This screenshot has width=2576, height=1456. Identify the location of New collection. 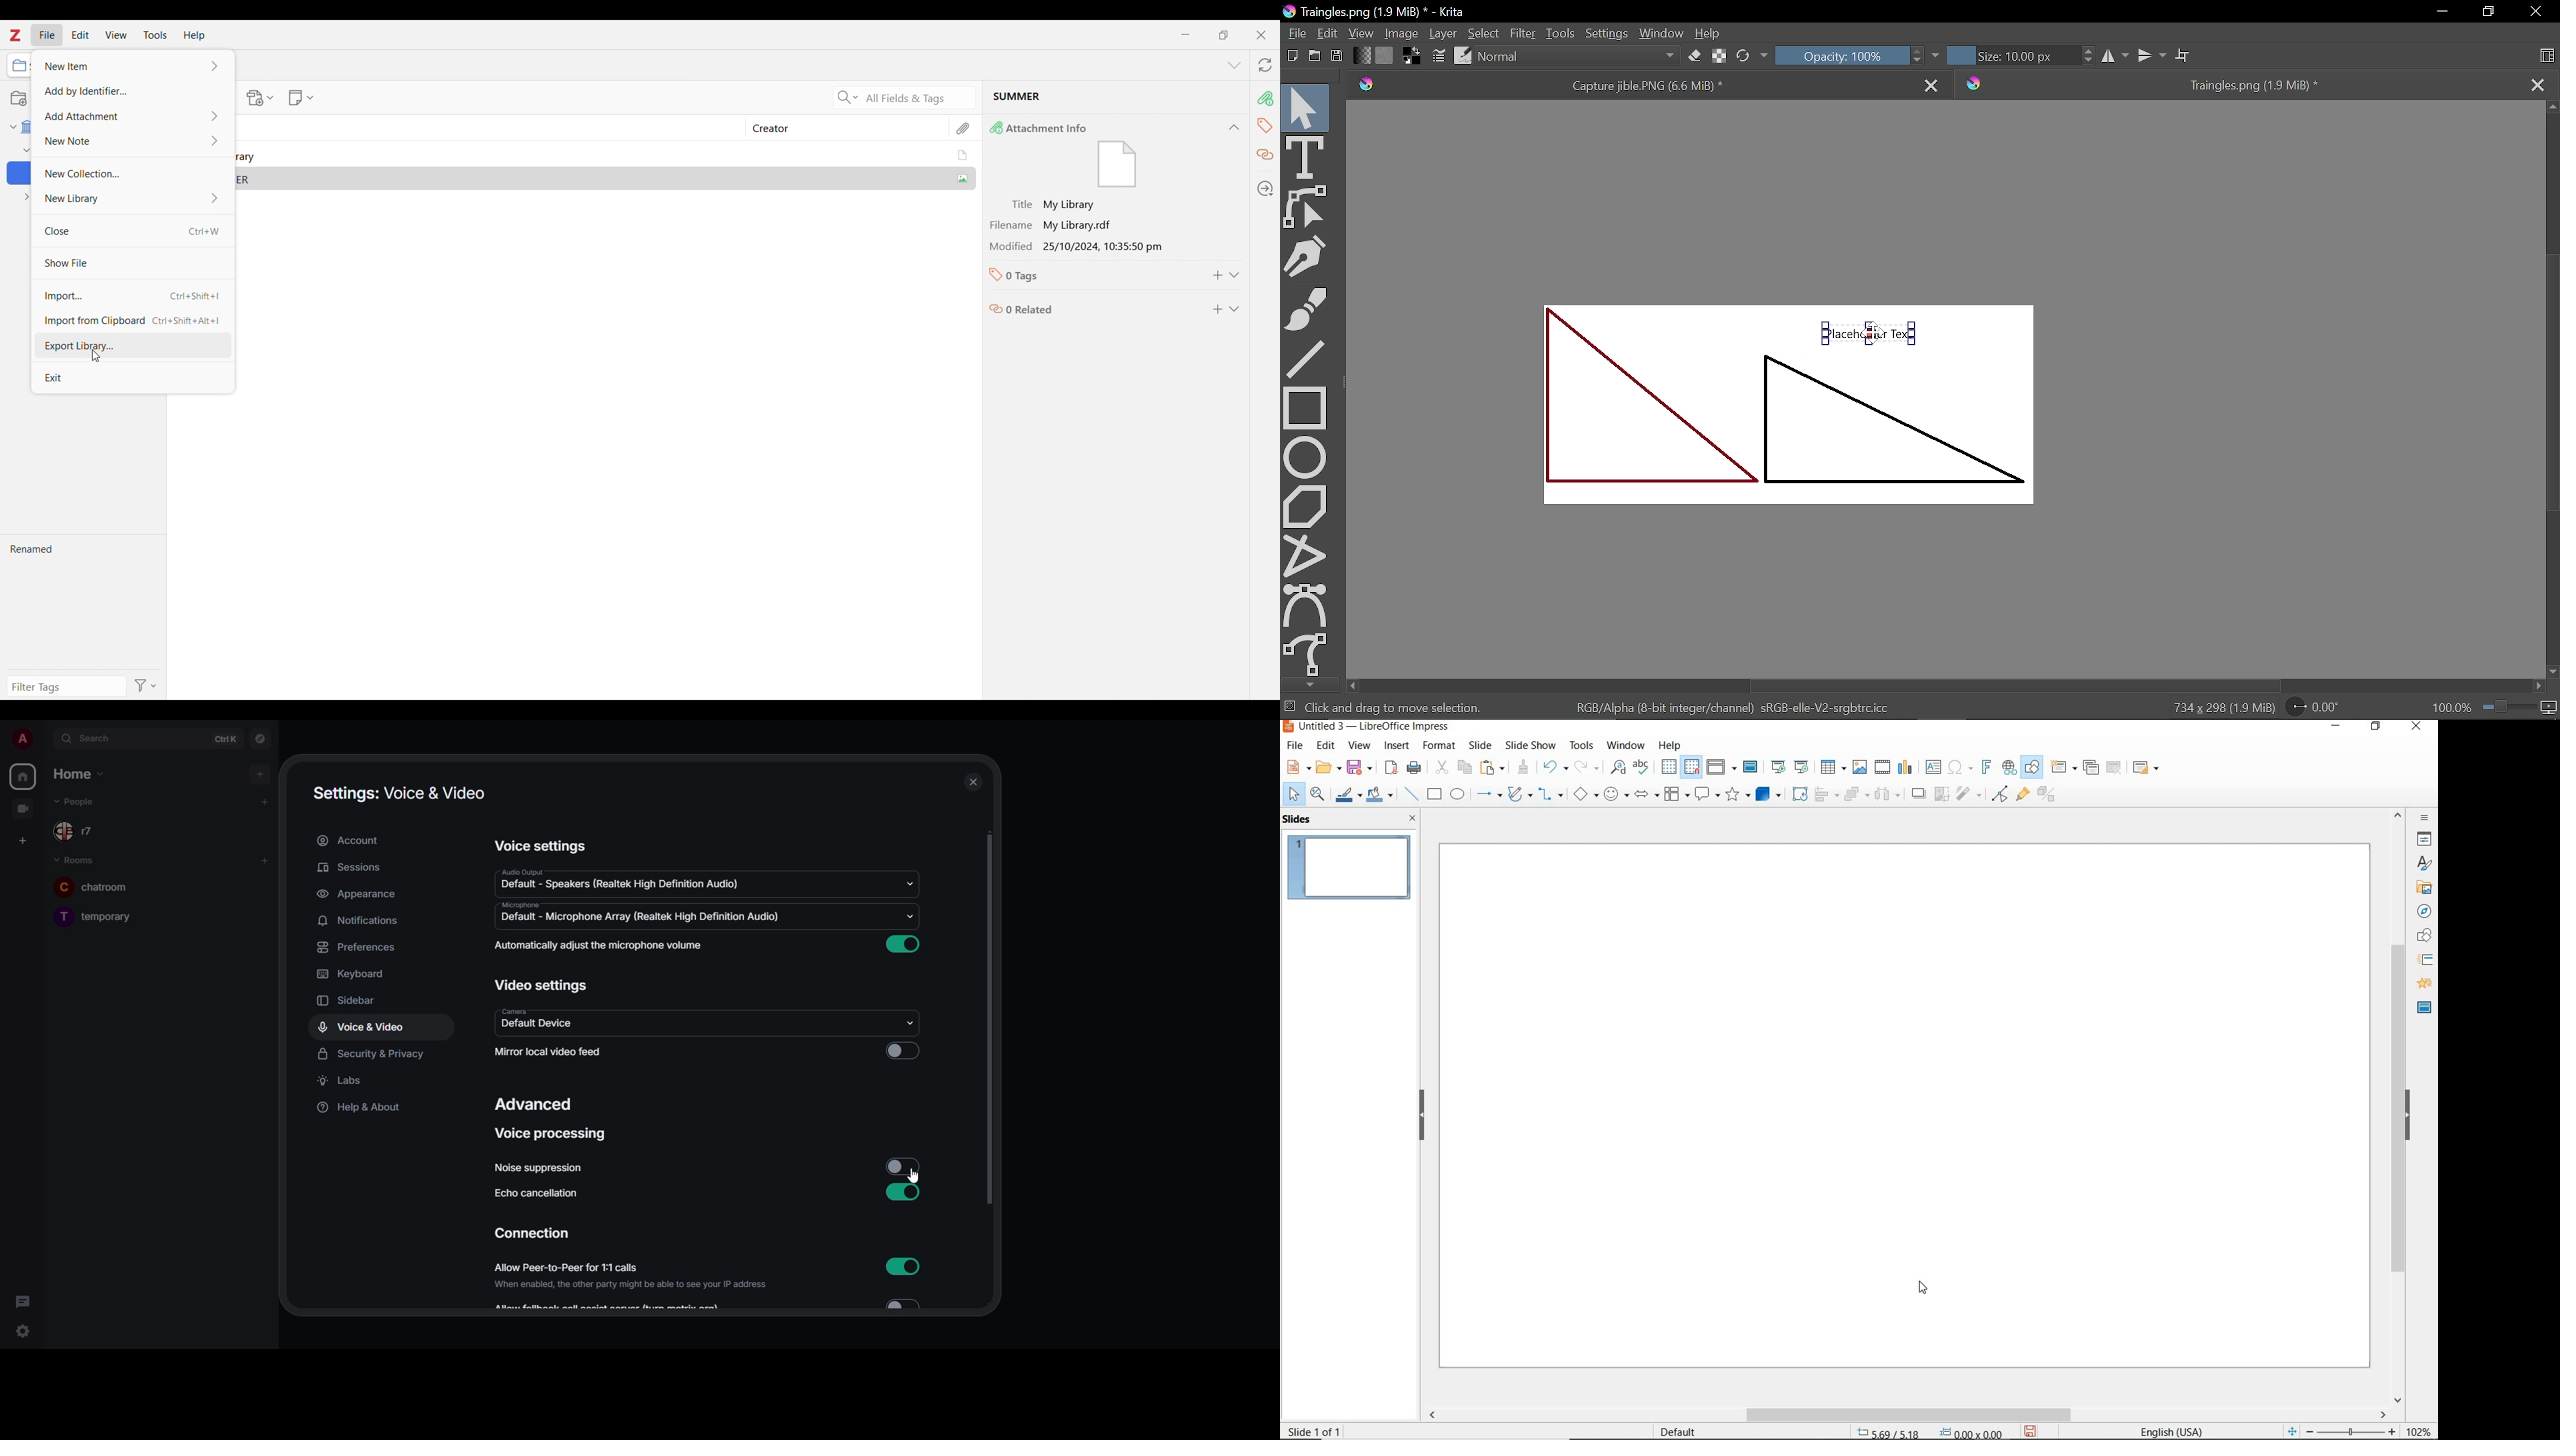
(132, 174).